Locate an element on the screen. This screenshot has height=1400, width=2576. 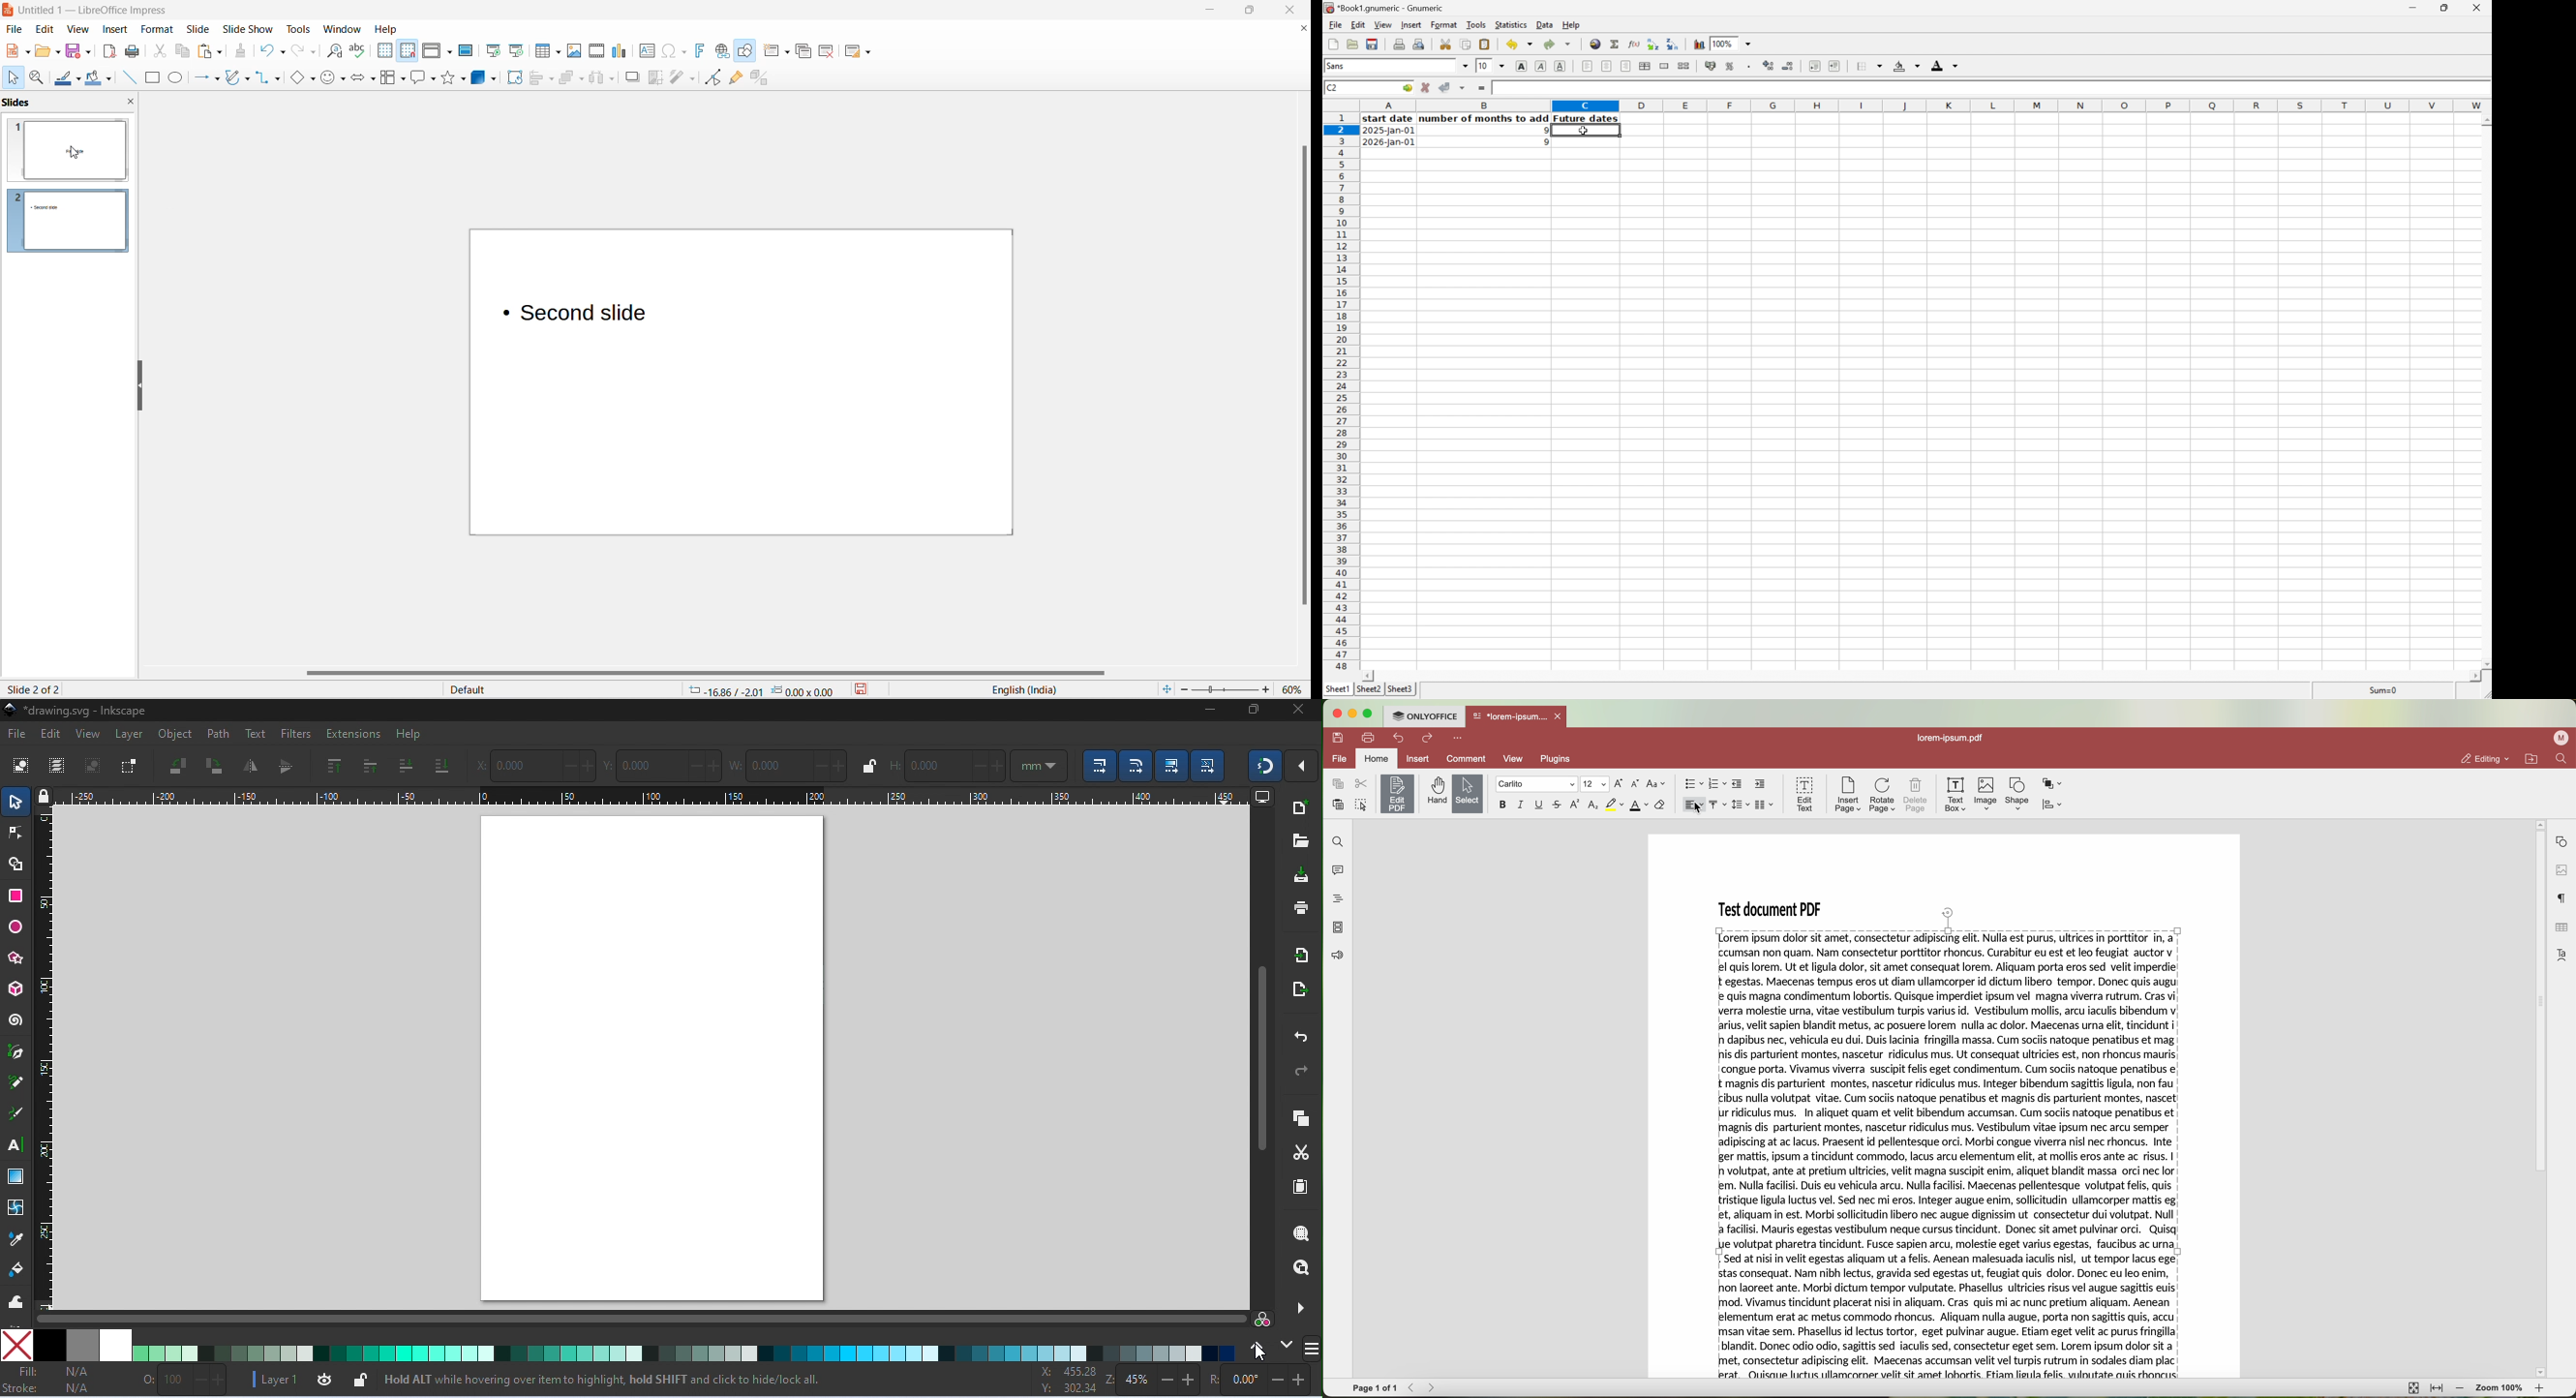
insert is located at coordinates (1418, 759).